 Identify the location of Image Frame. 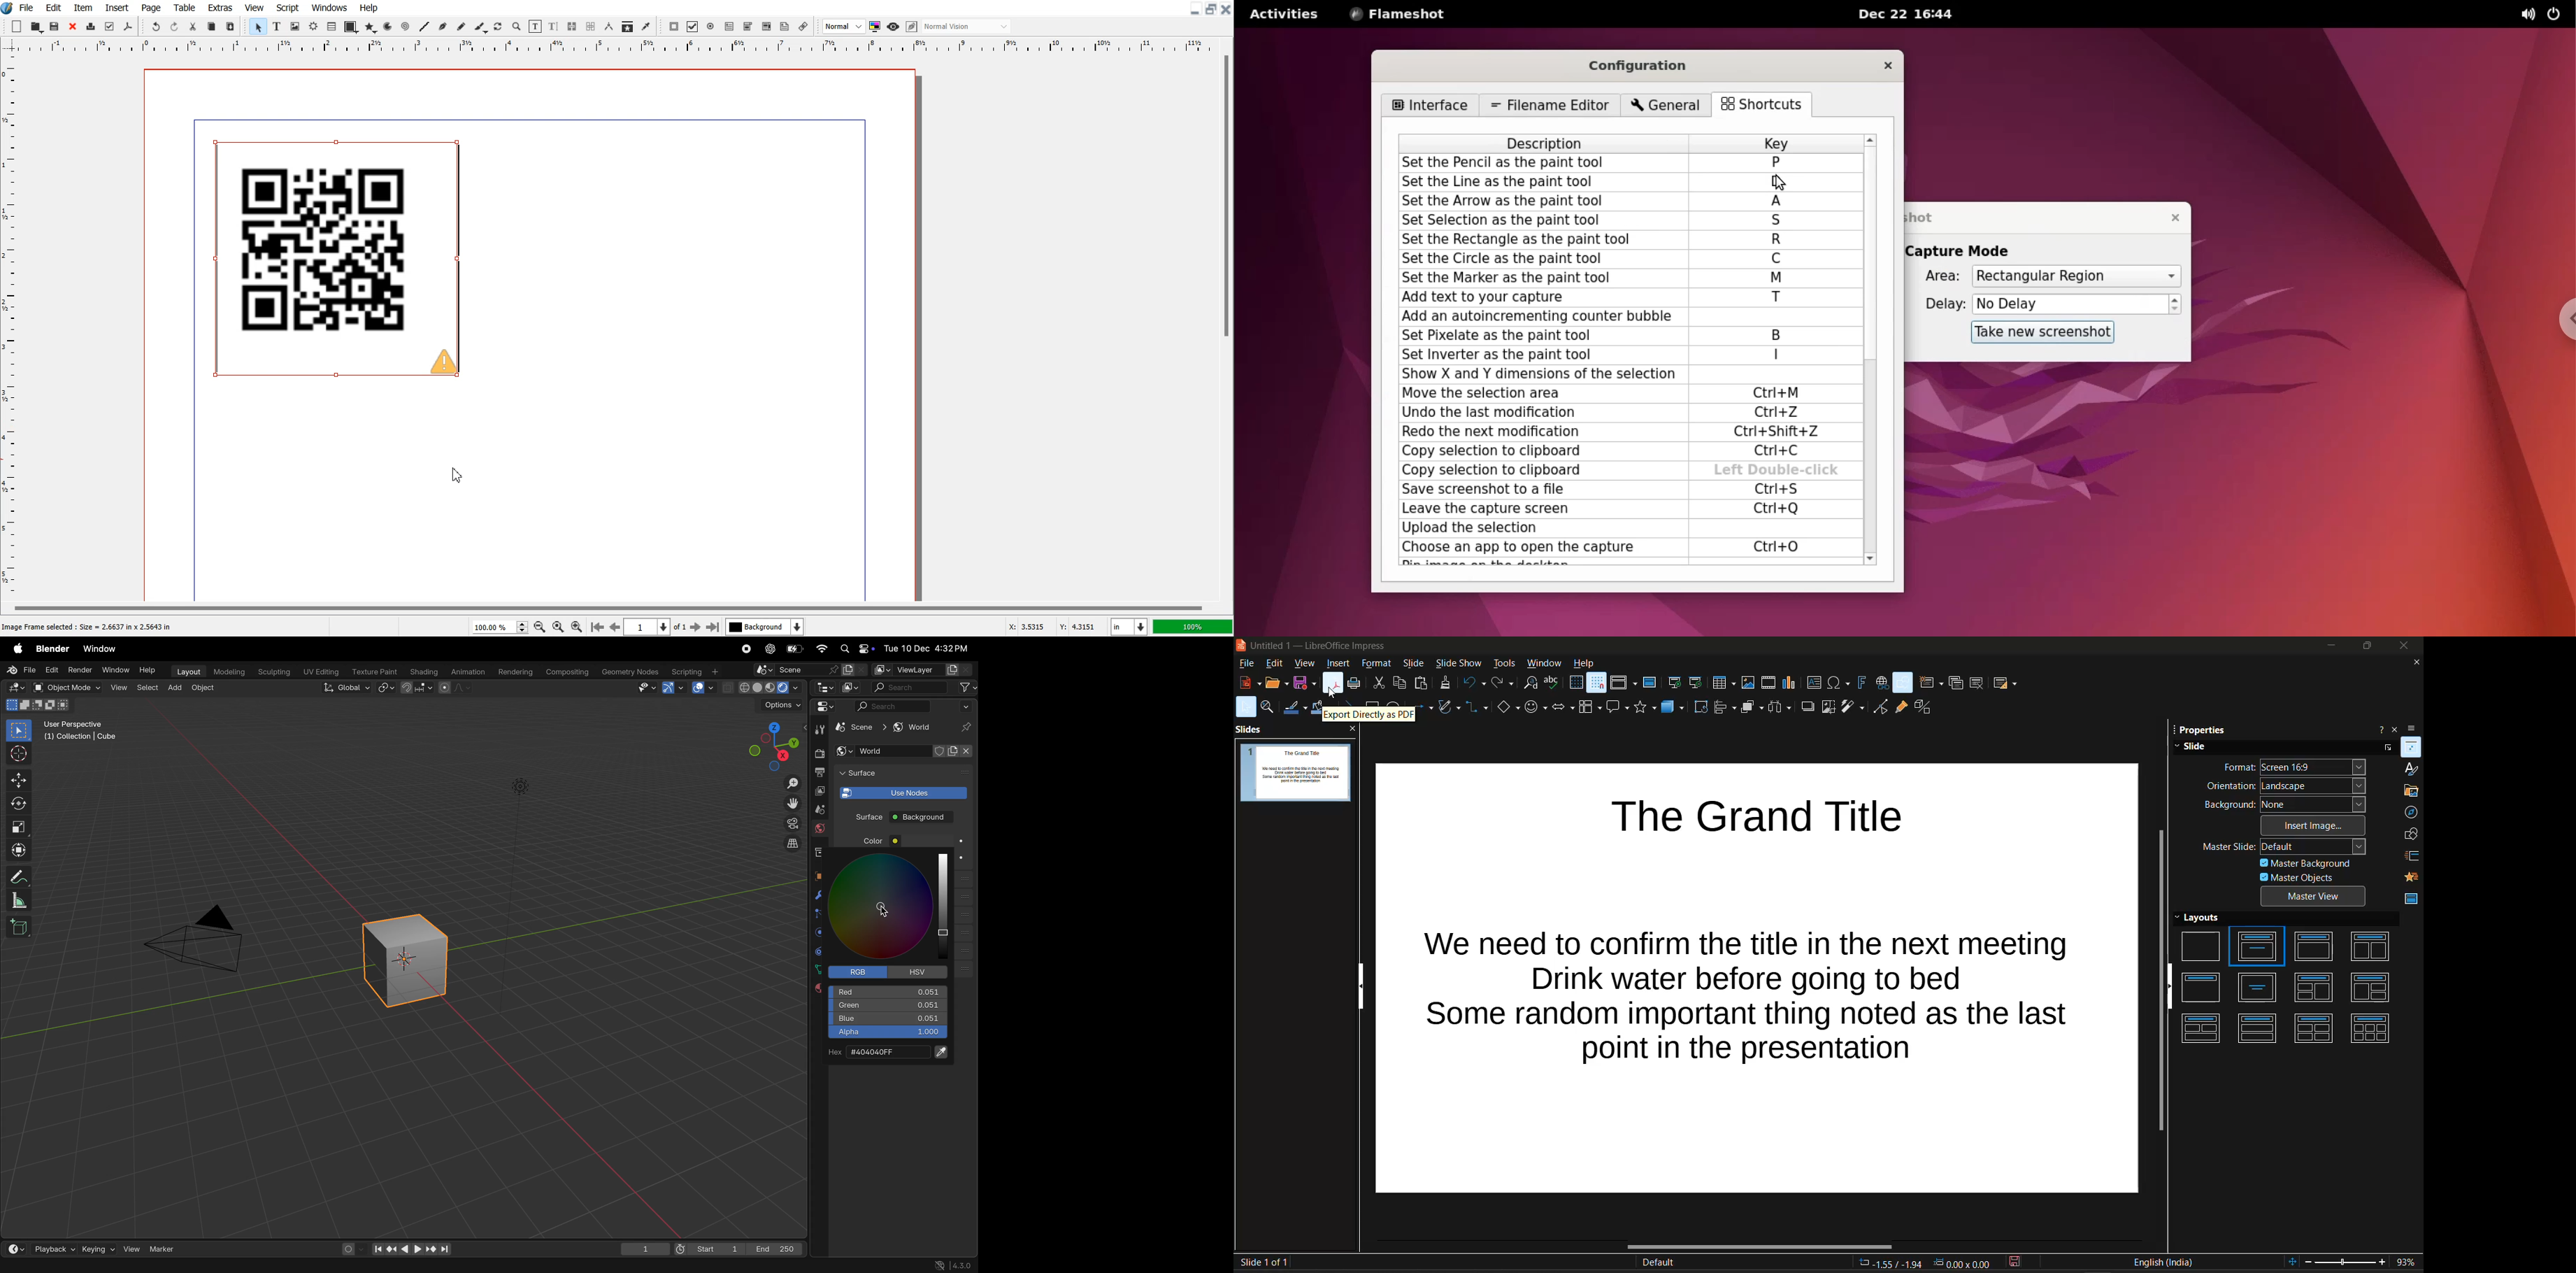
(295, 26).